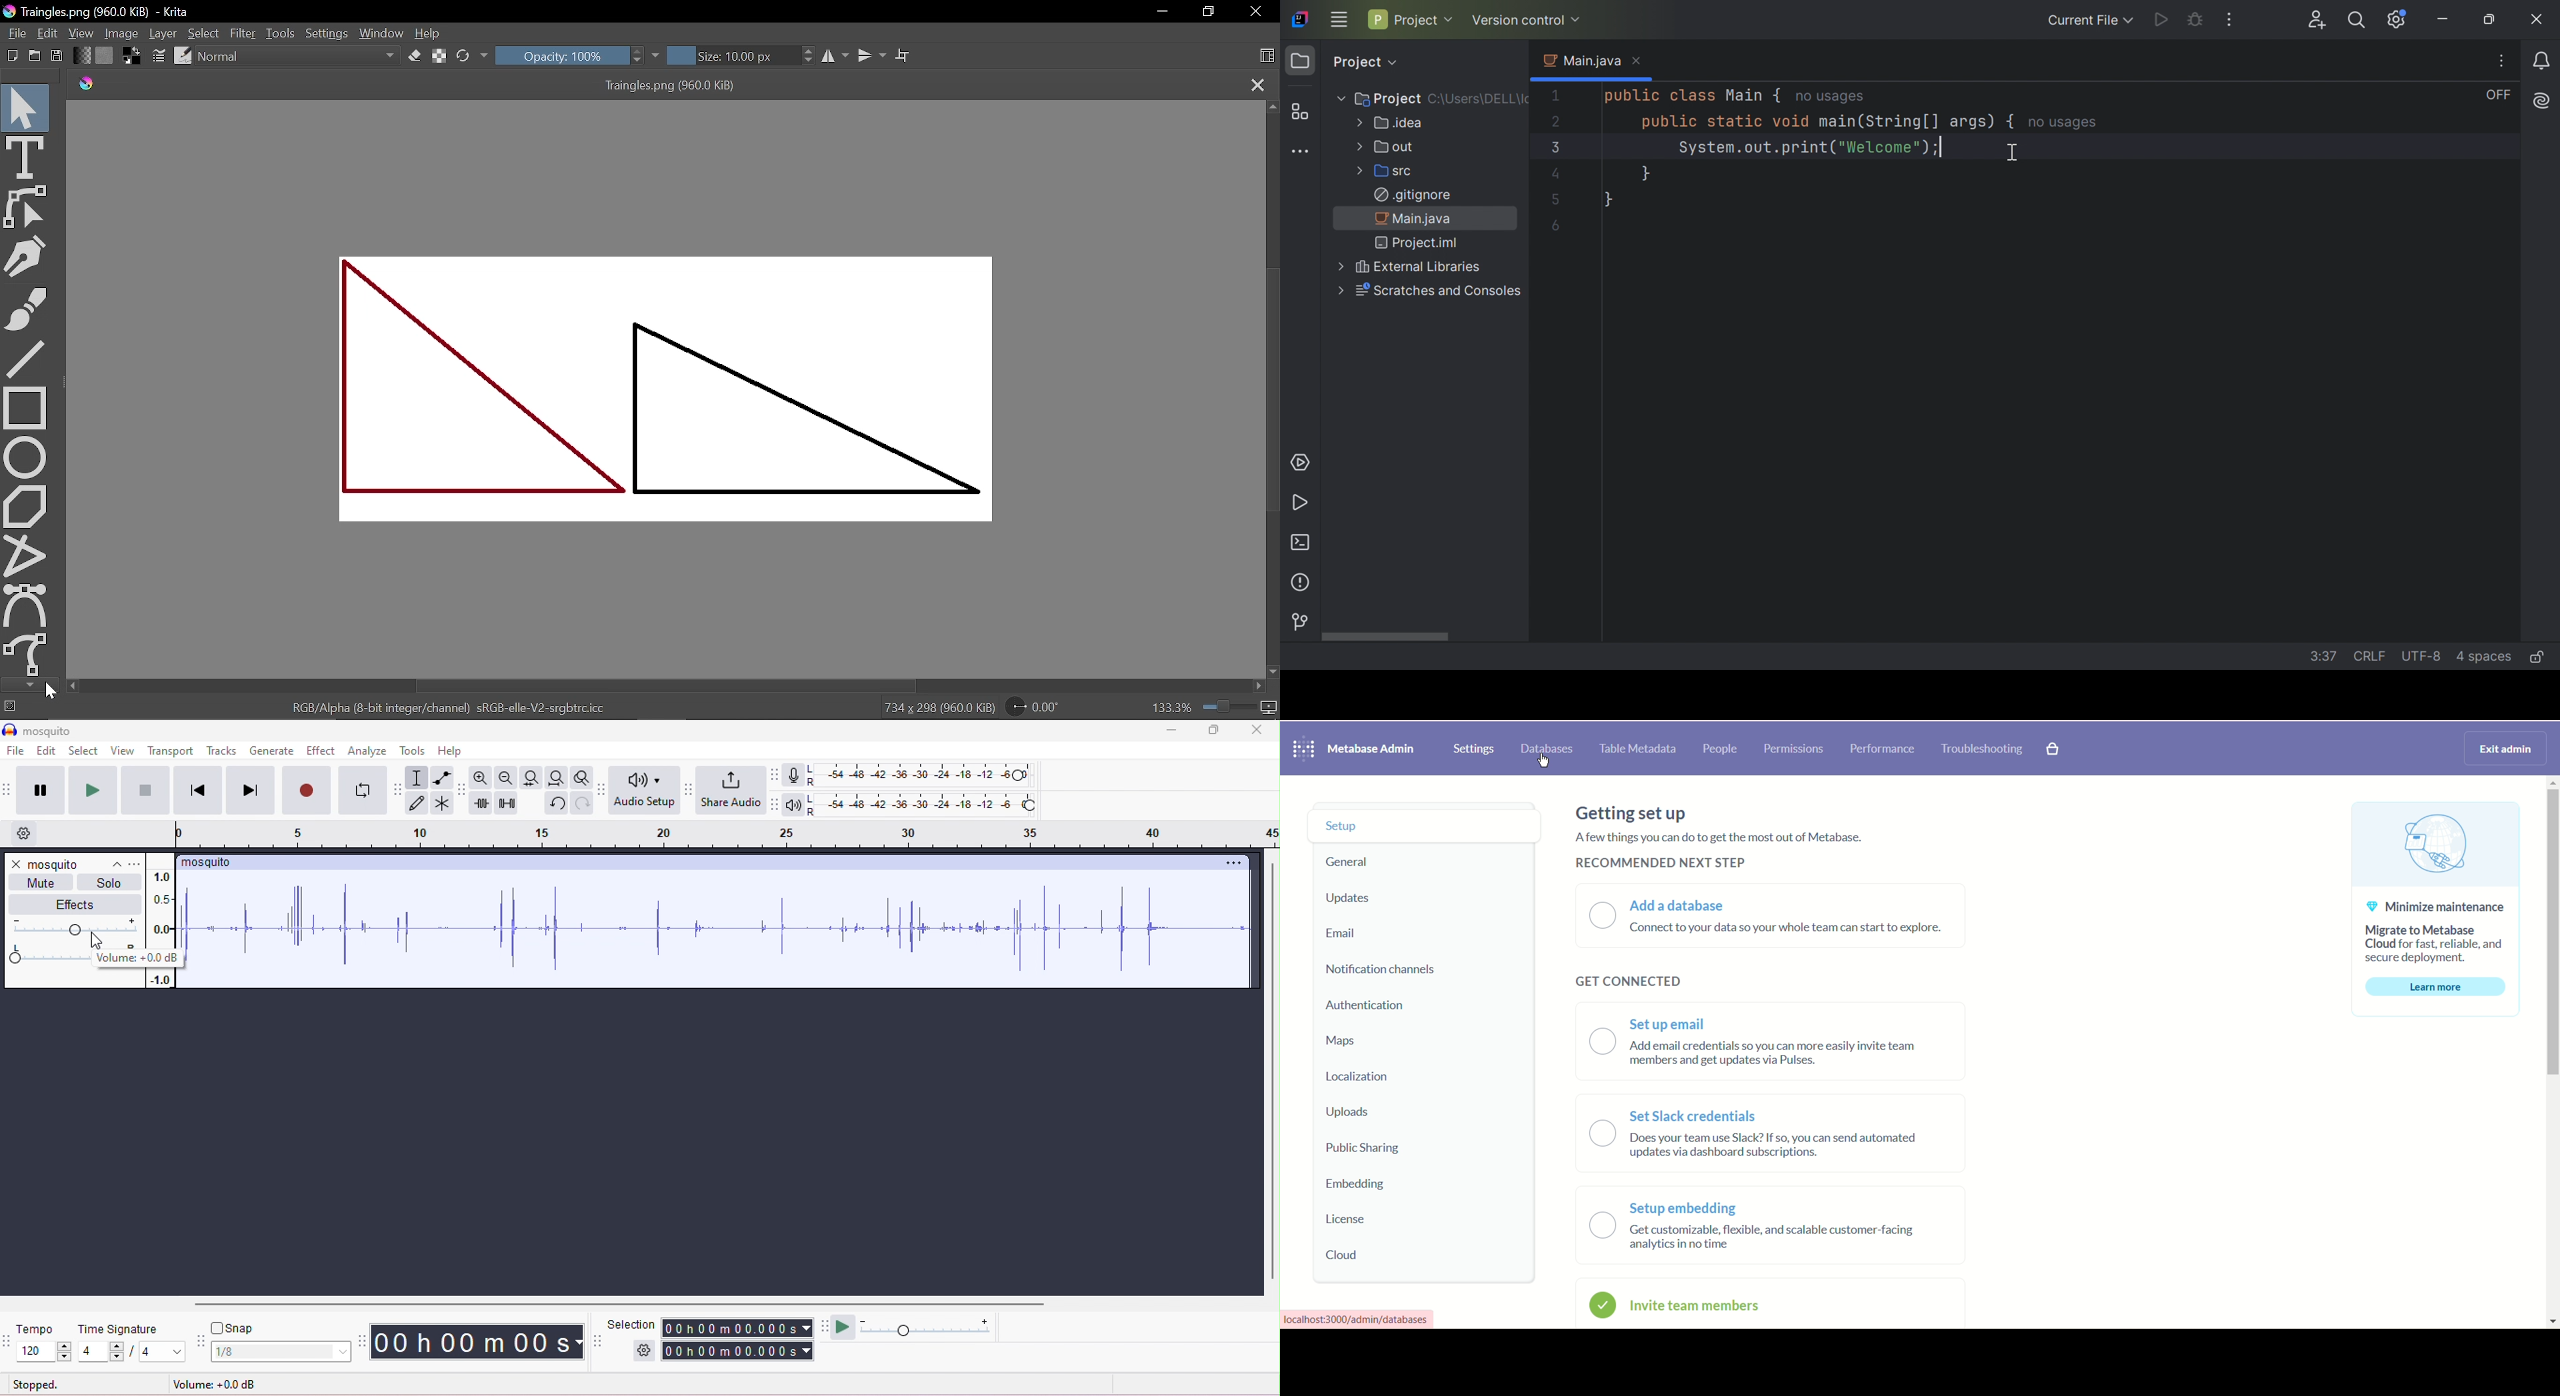 The image size is (2576, 1400). I want to click on select time signature, so click(99, 1353).